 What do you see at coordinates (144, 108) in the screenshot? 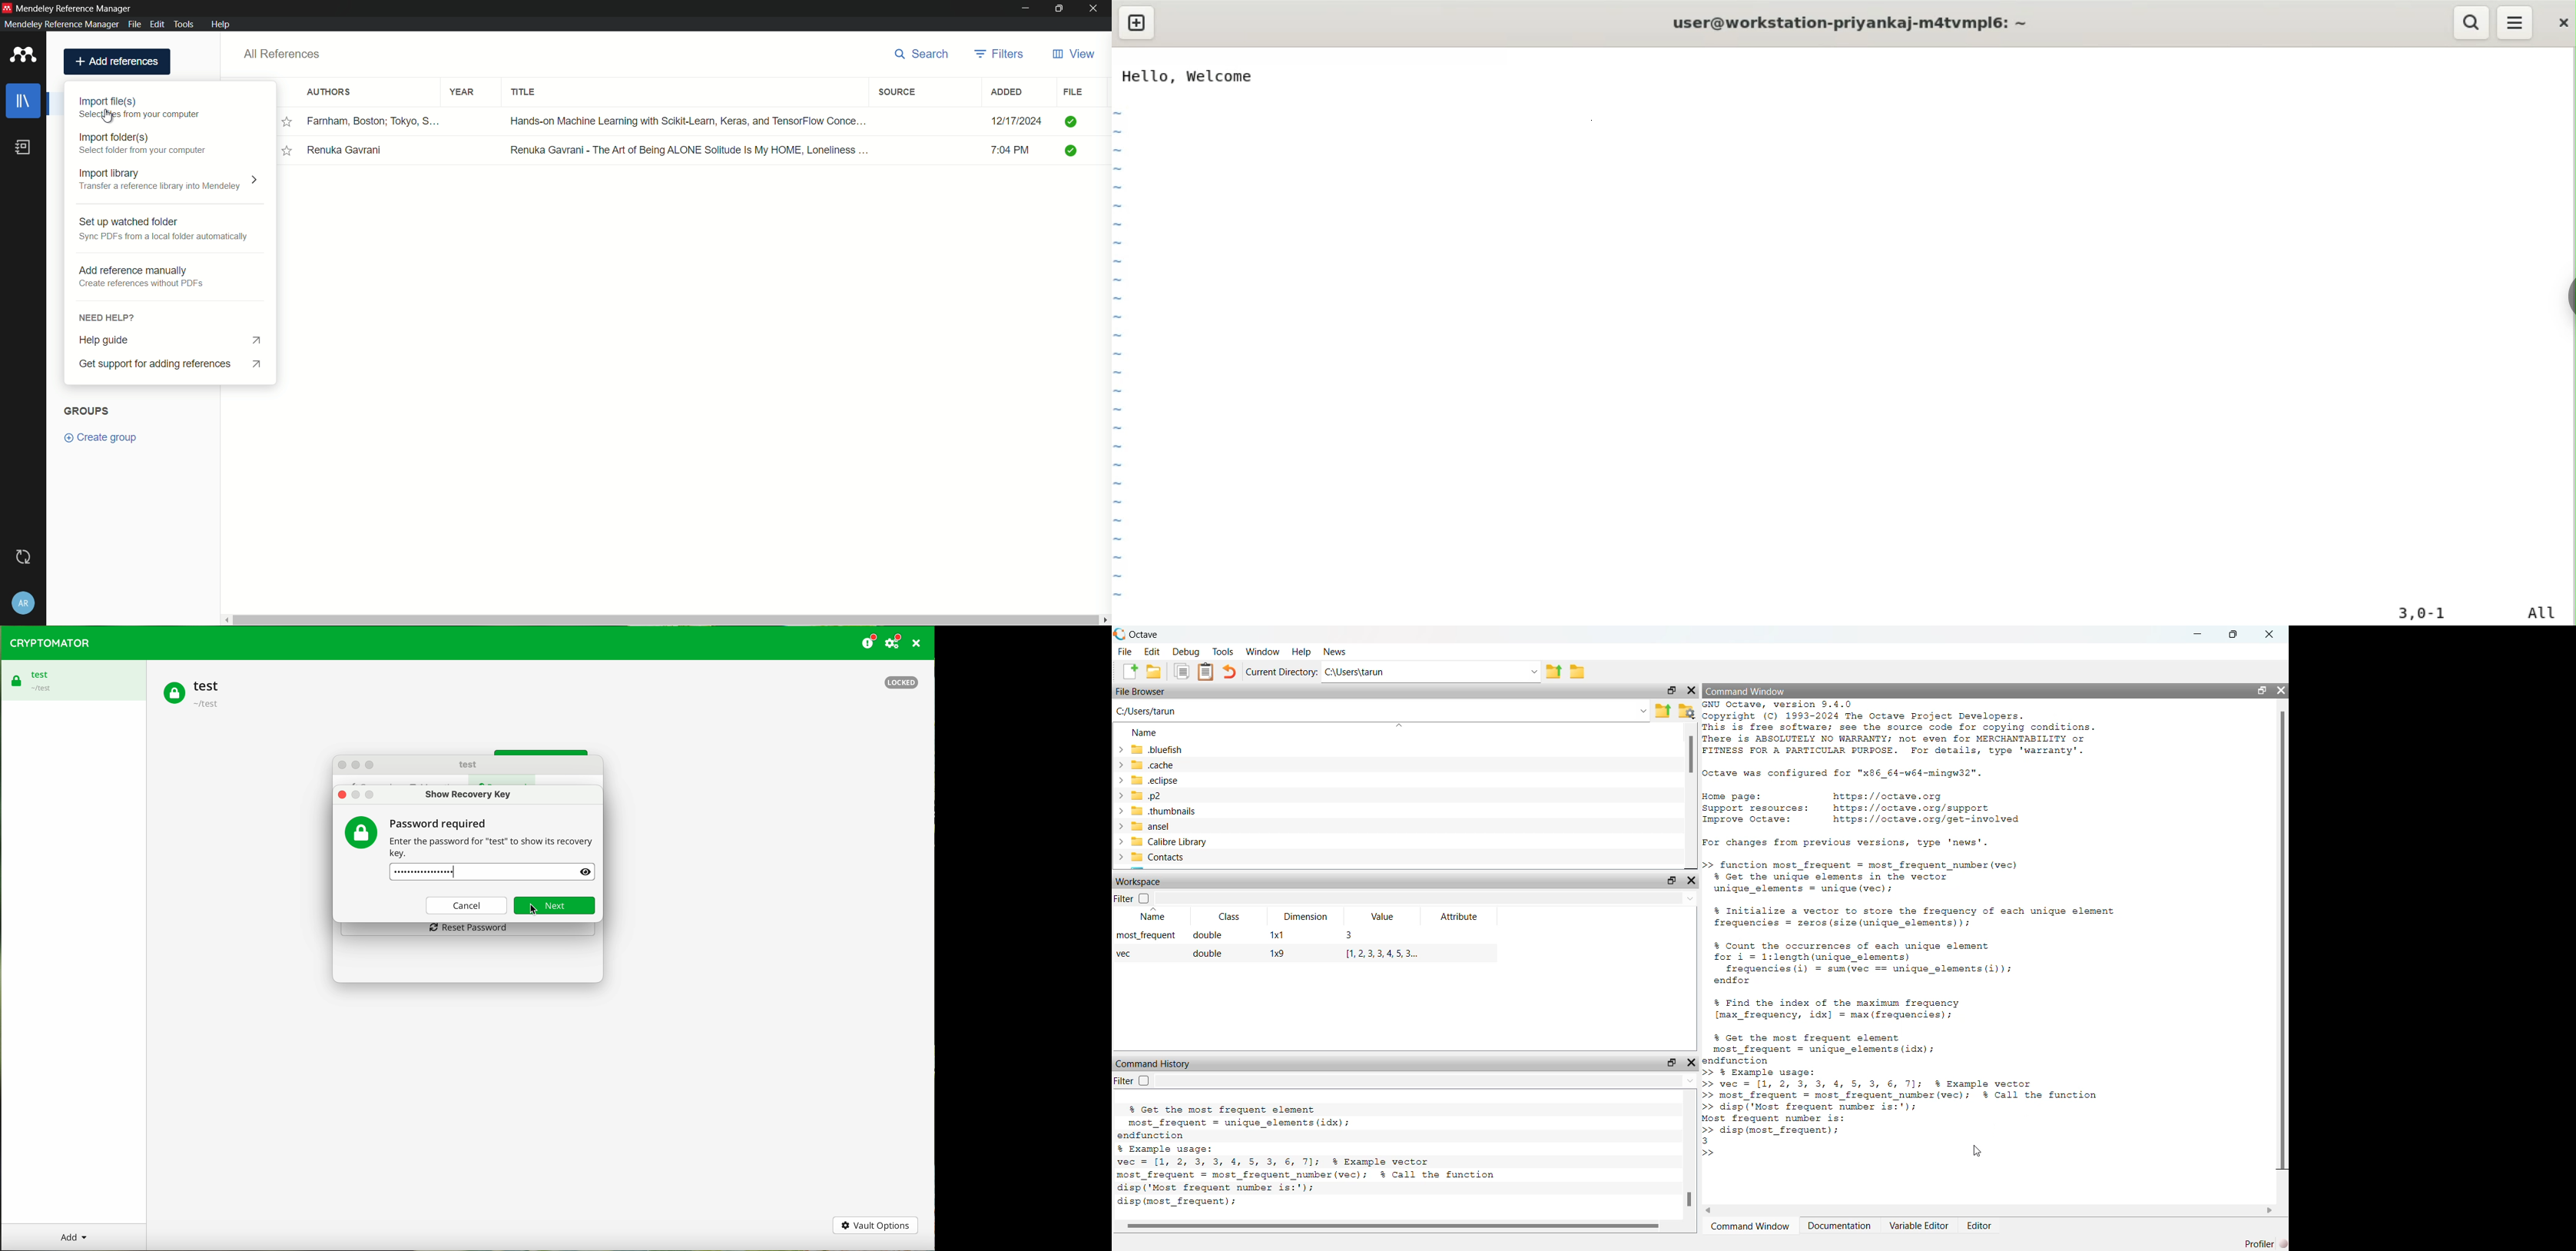
I see `import files(s): Select files from your computer` at bounding box center [144, 108].